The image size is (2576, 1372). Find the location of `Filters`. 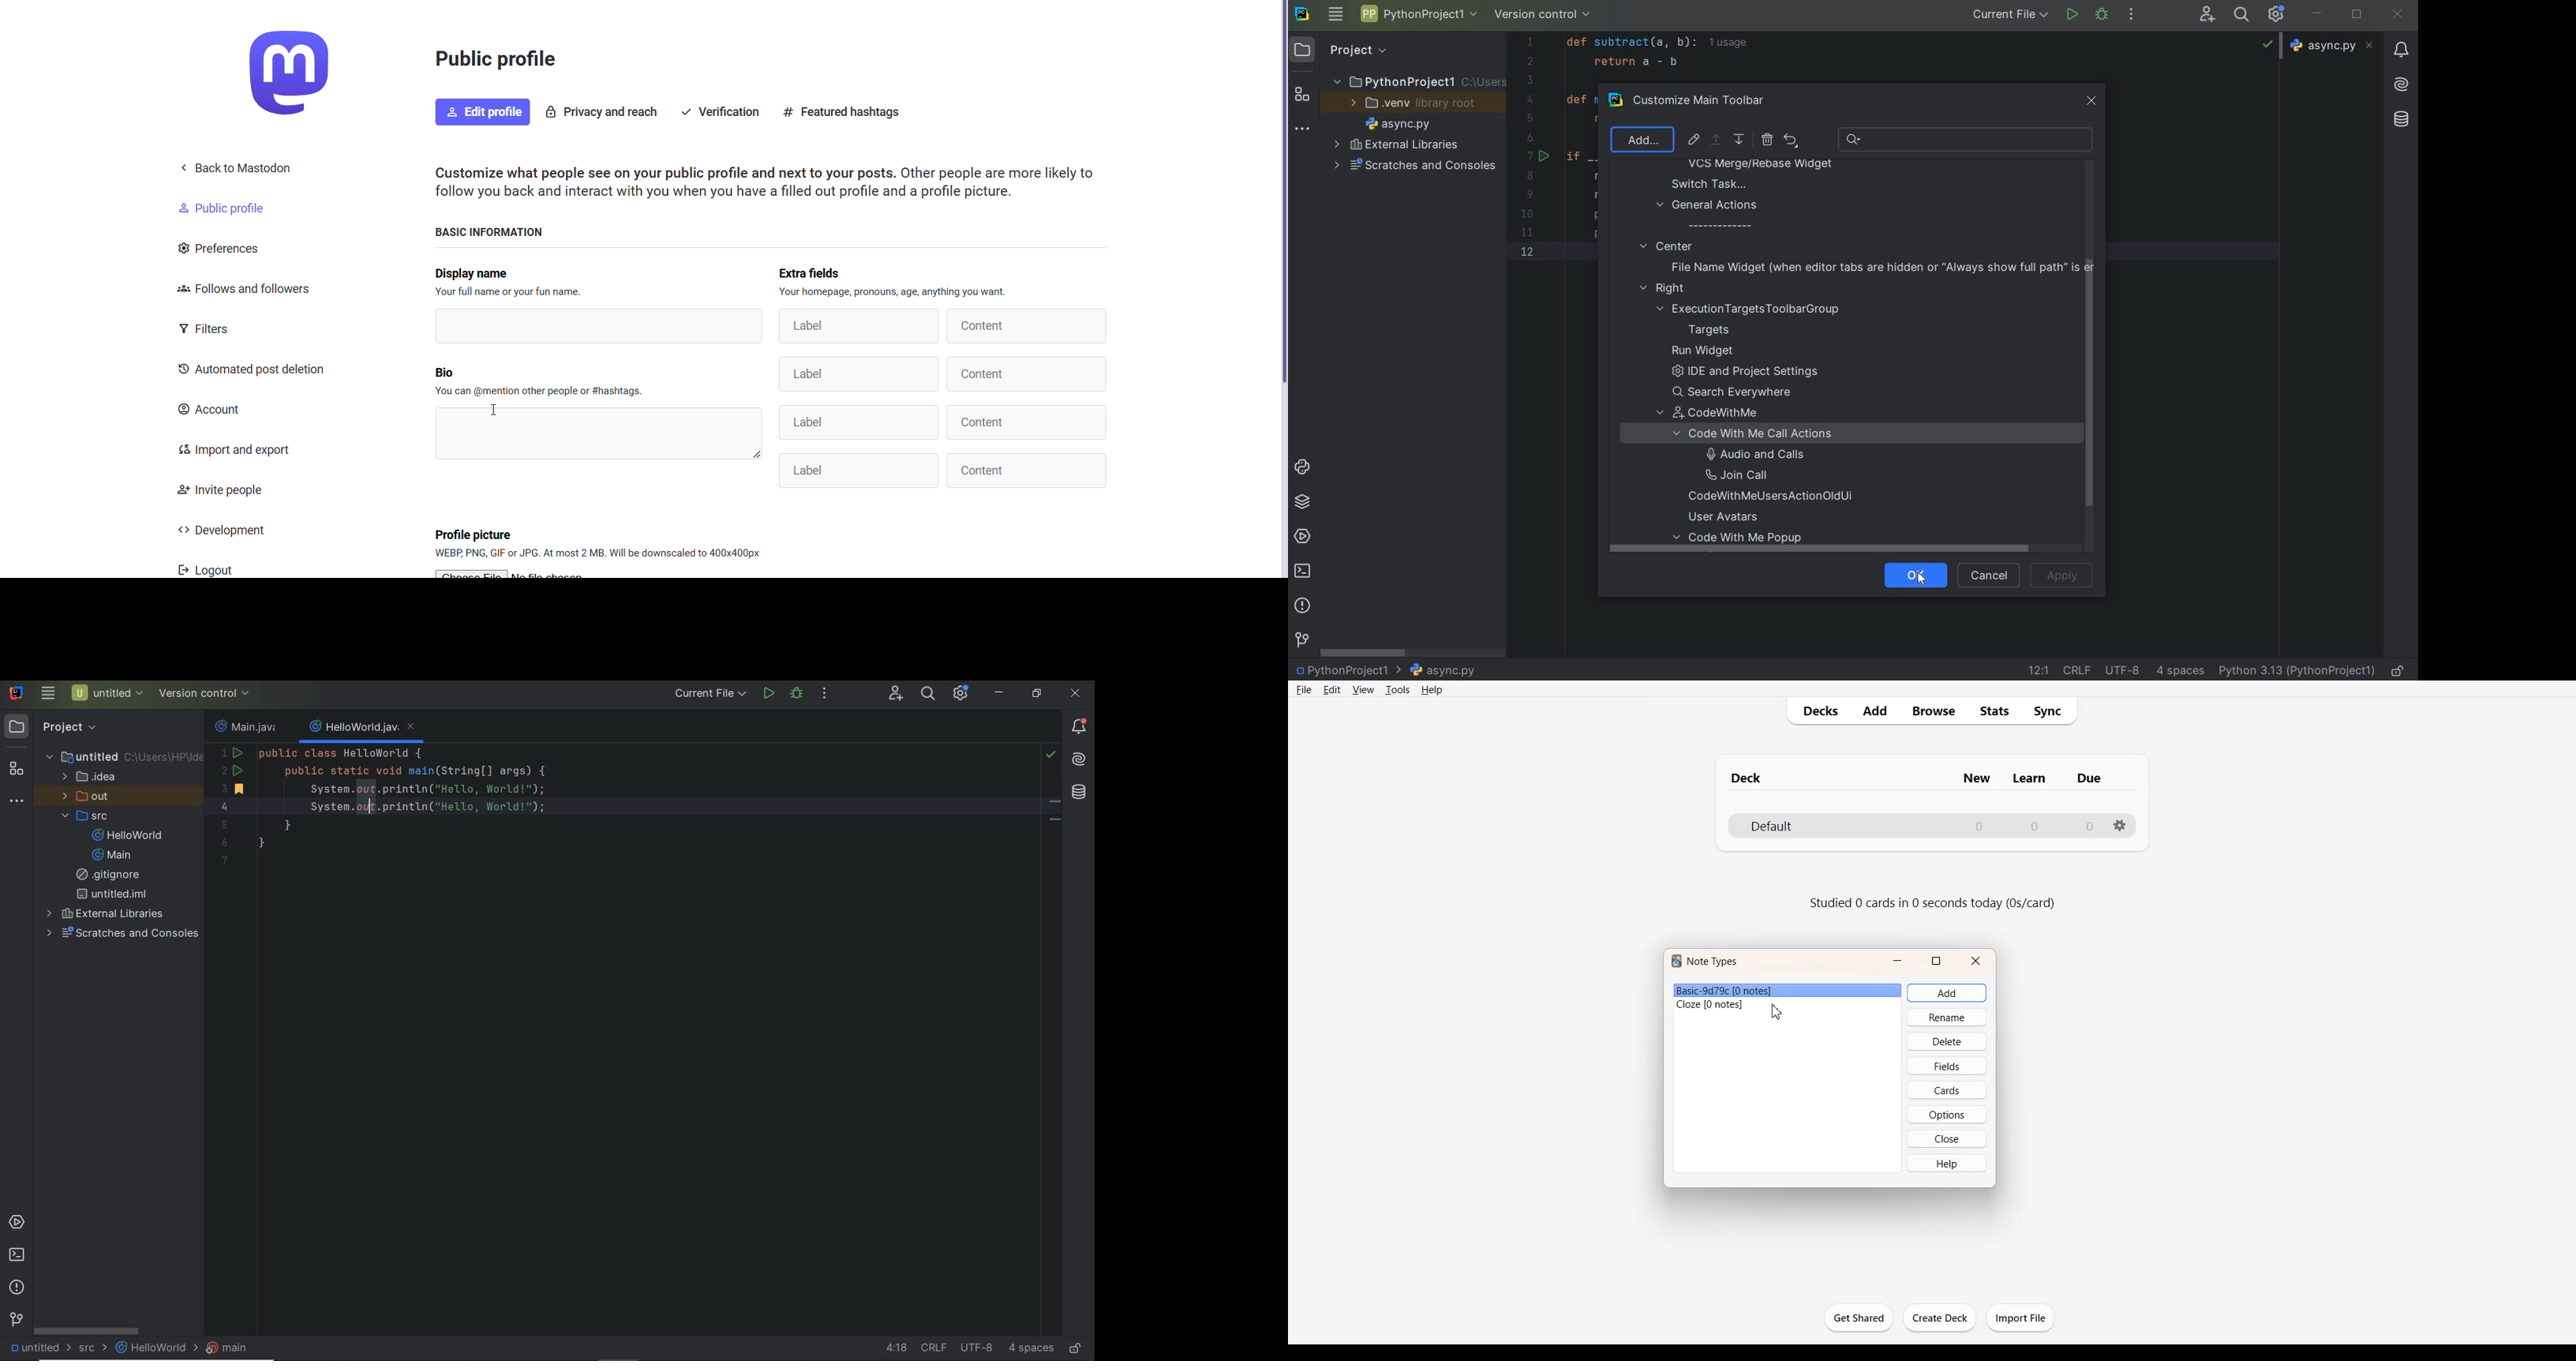

Filters is located at coordinates (211, 328).